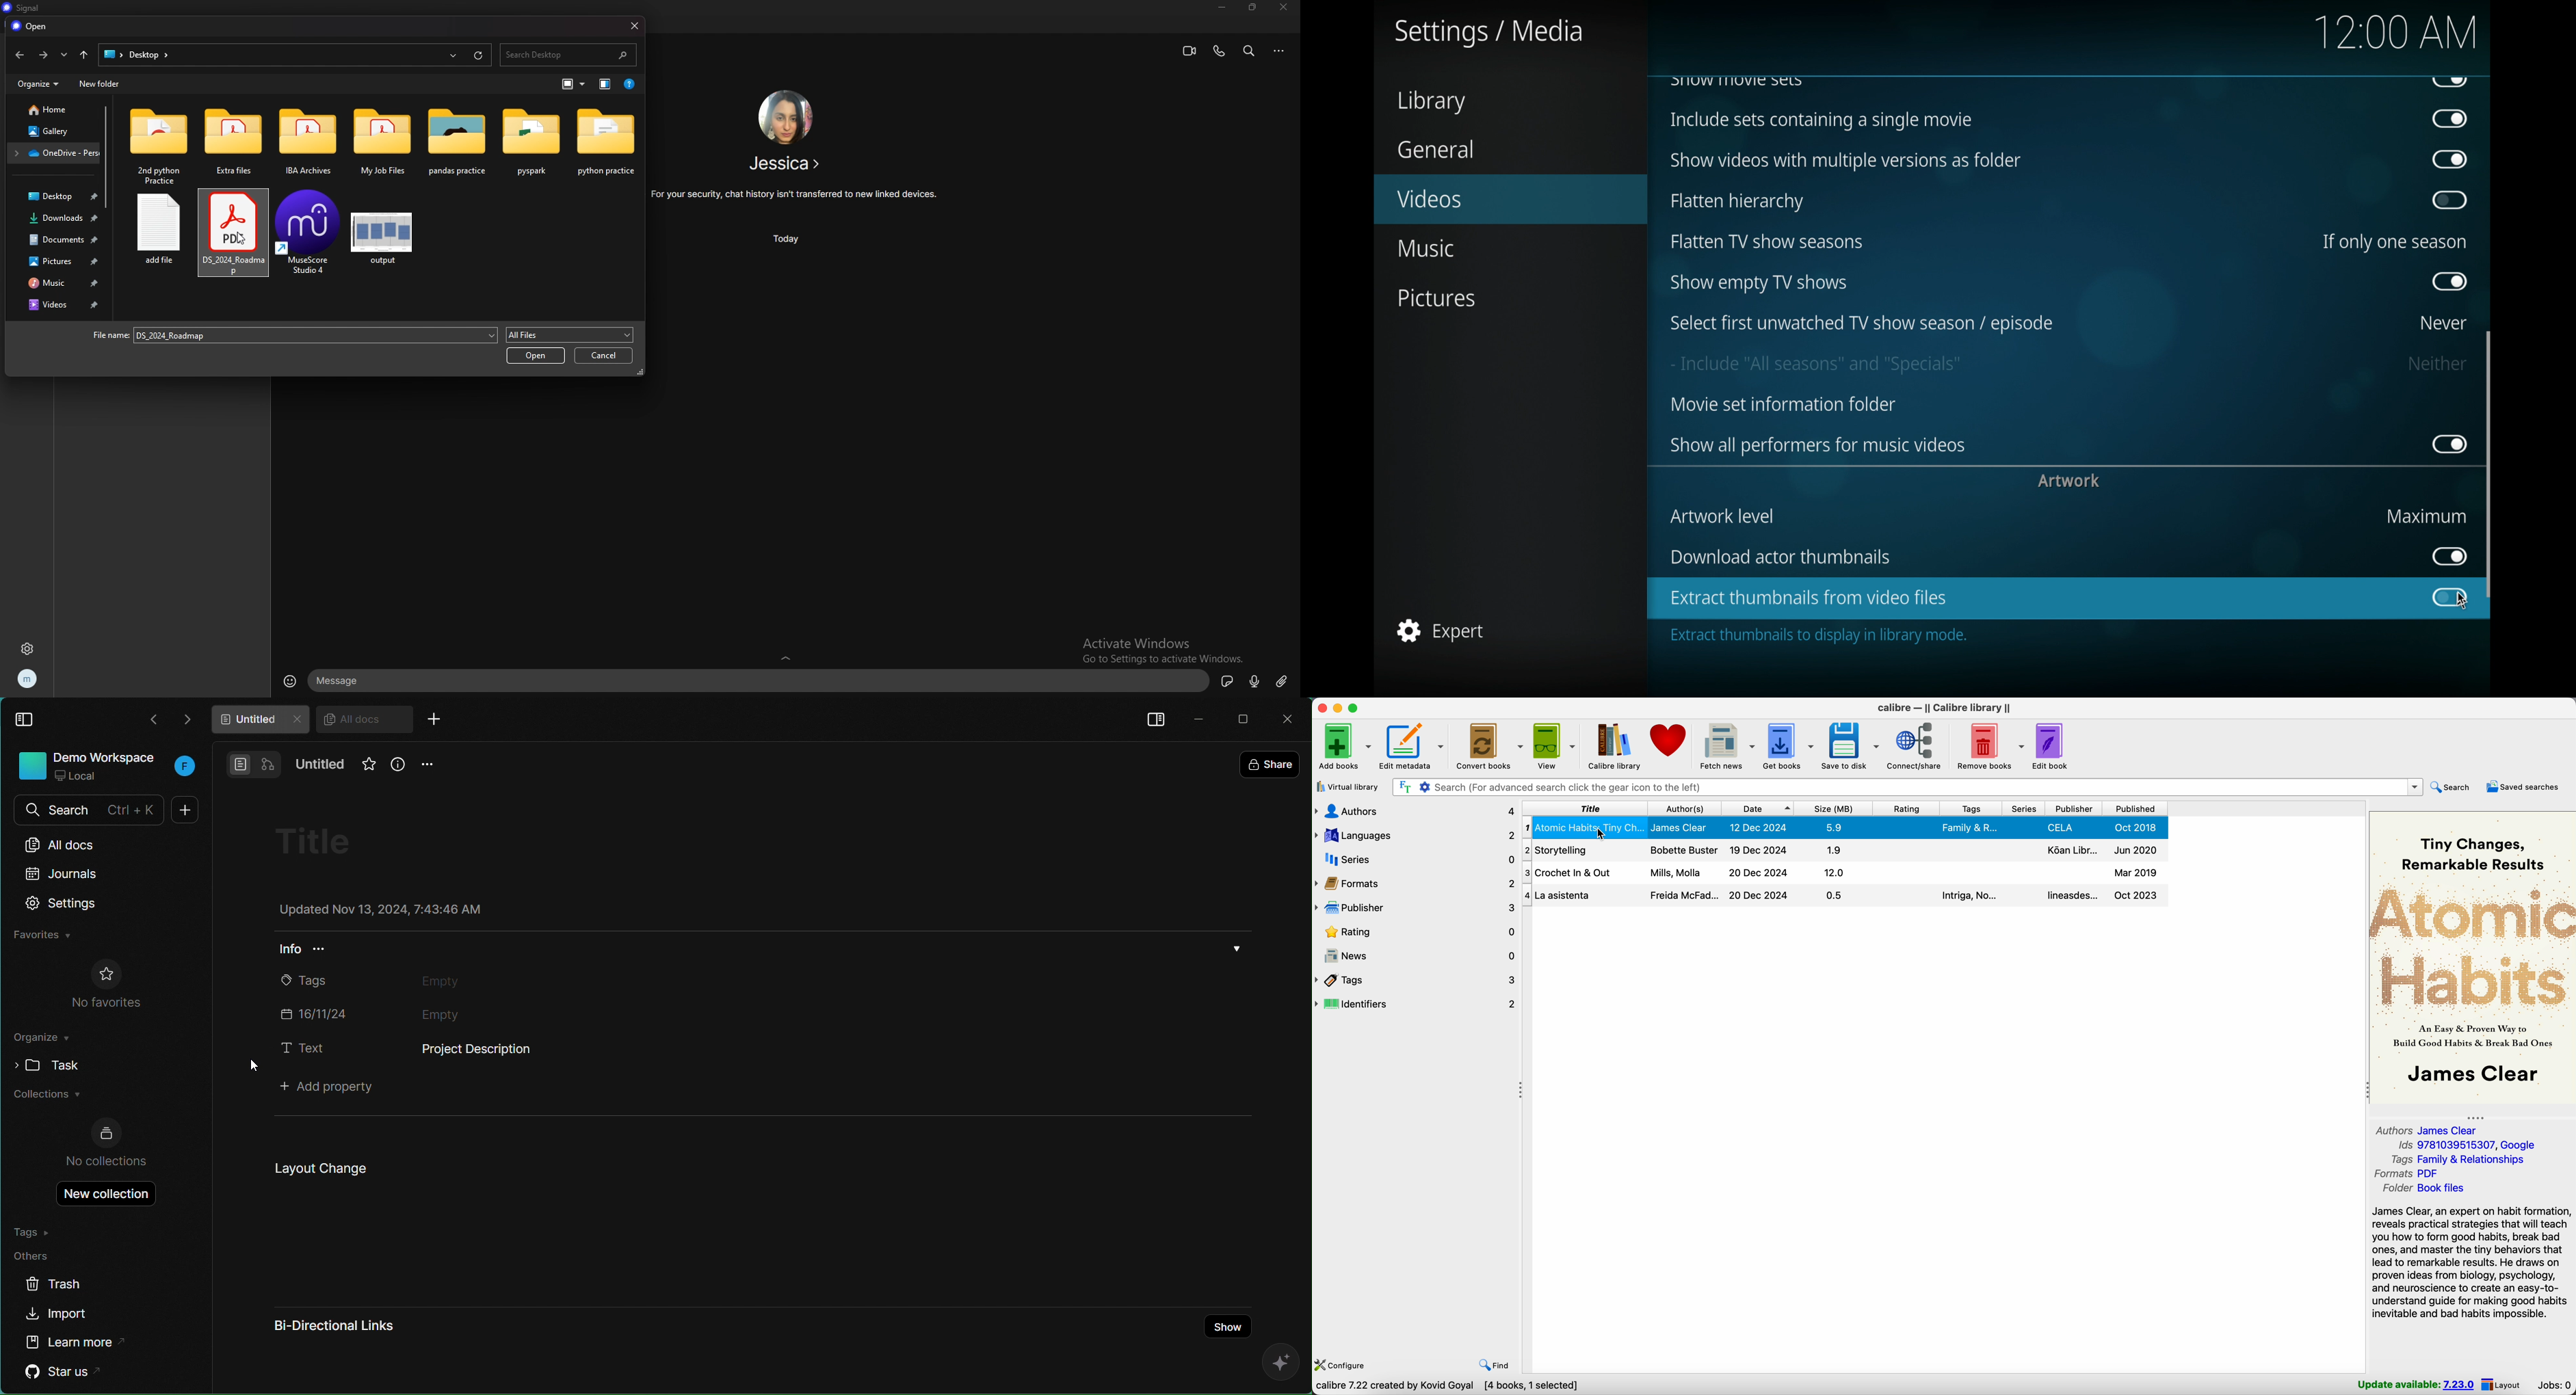 This screenshot has width=2576, height=1400. I want to click on convert books, so click(1491, 746).